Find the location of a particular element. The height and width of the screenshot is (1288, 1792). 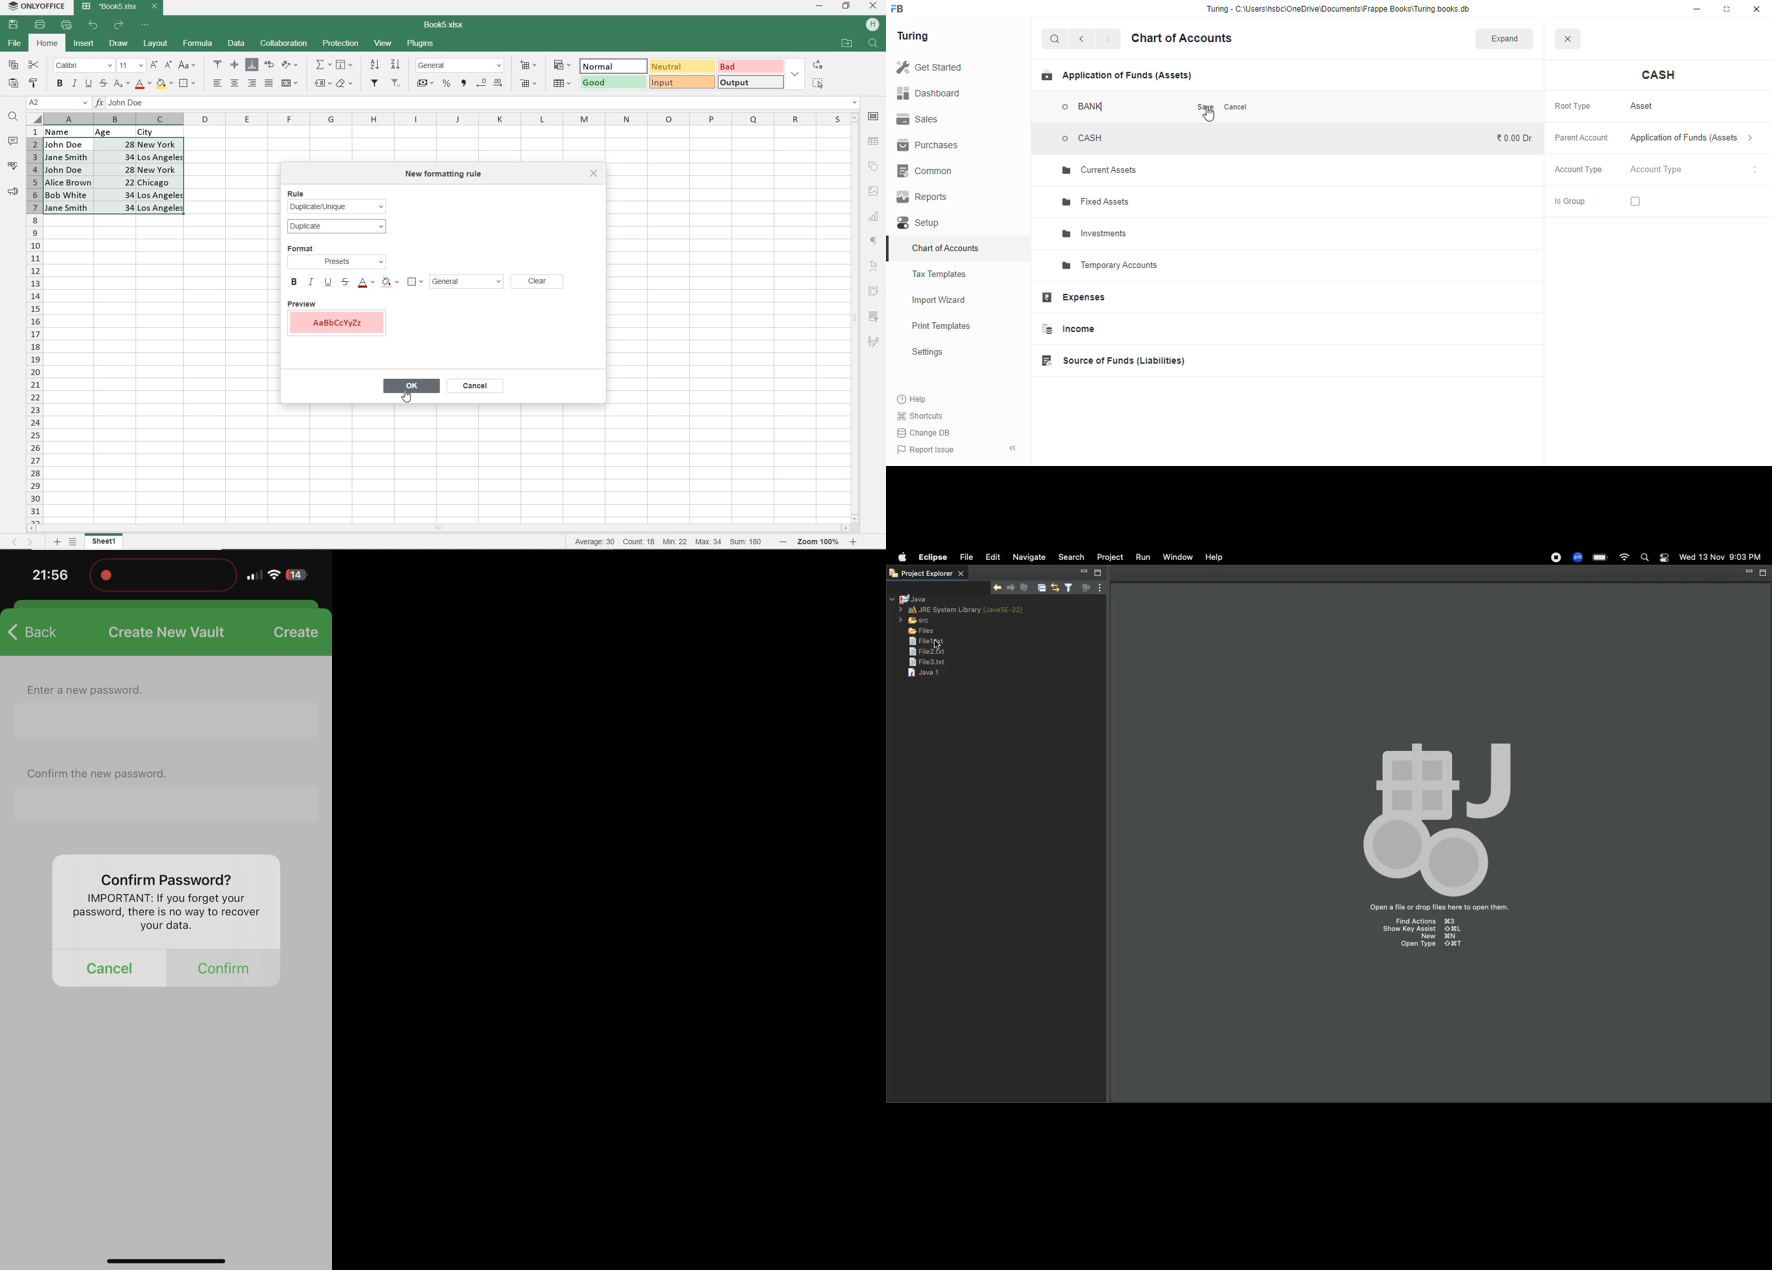

purchases is located at coordinates (929, 146).